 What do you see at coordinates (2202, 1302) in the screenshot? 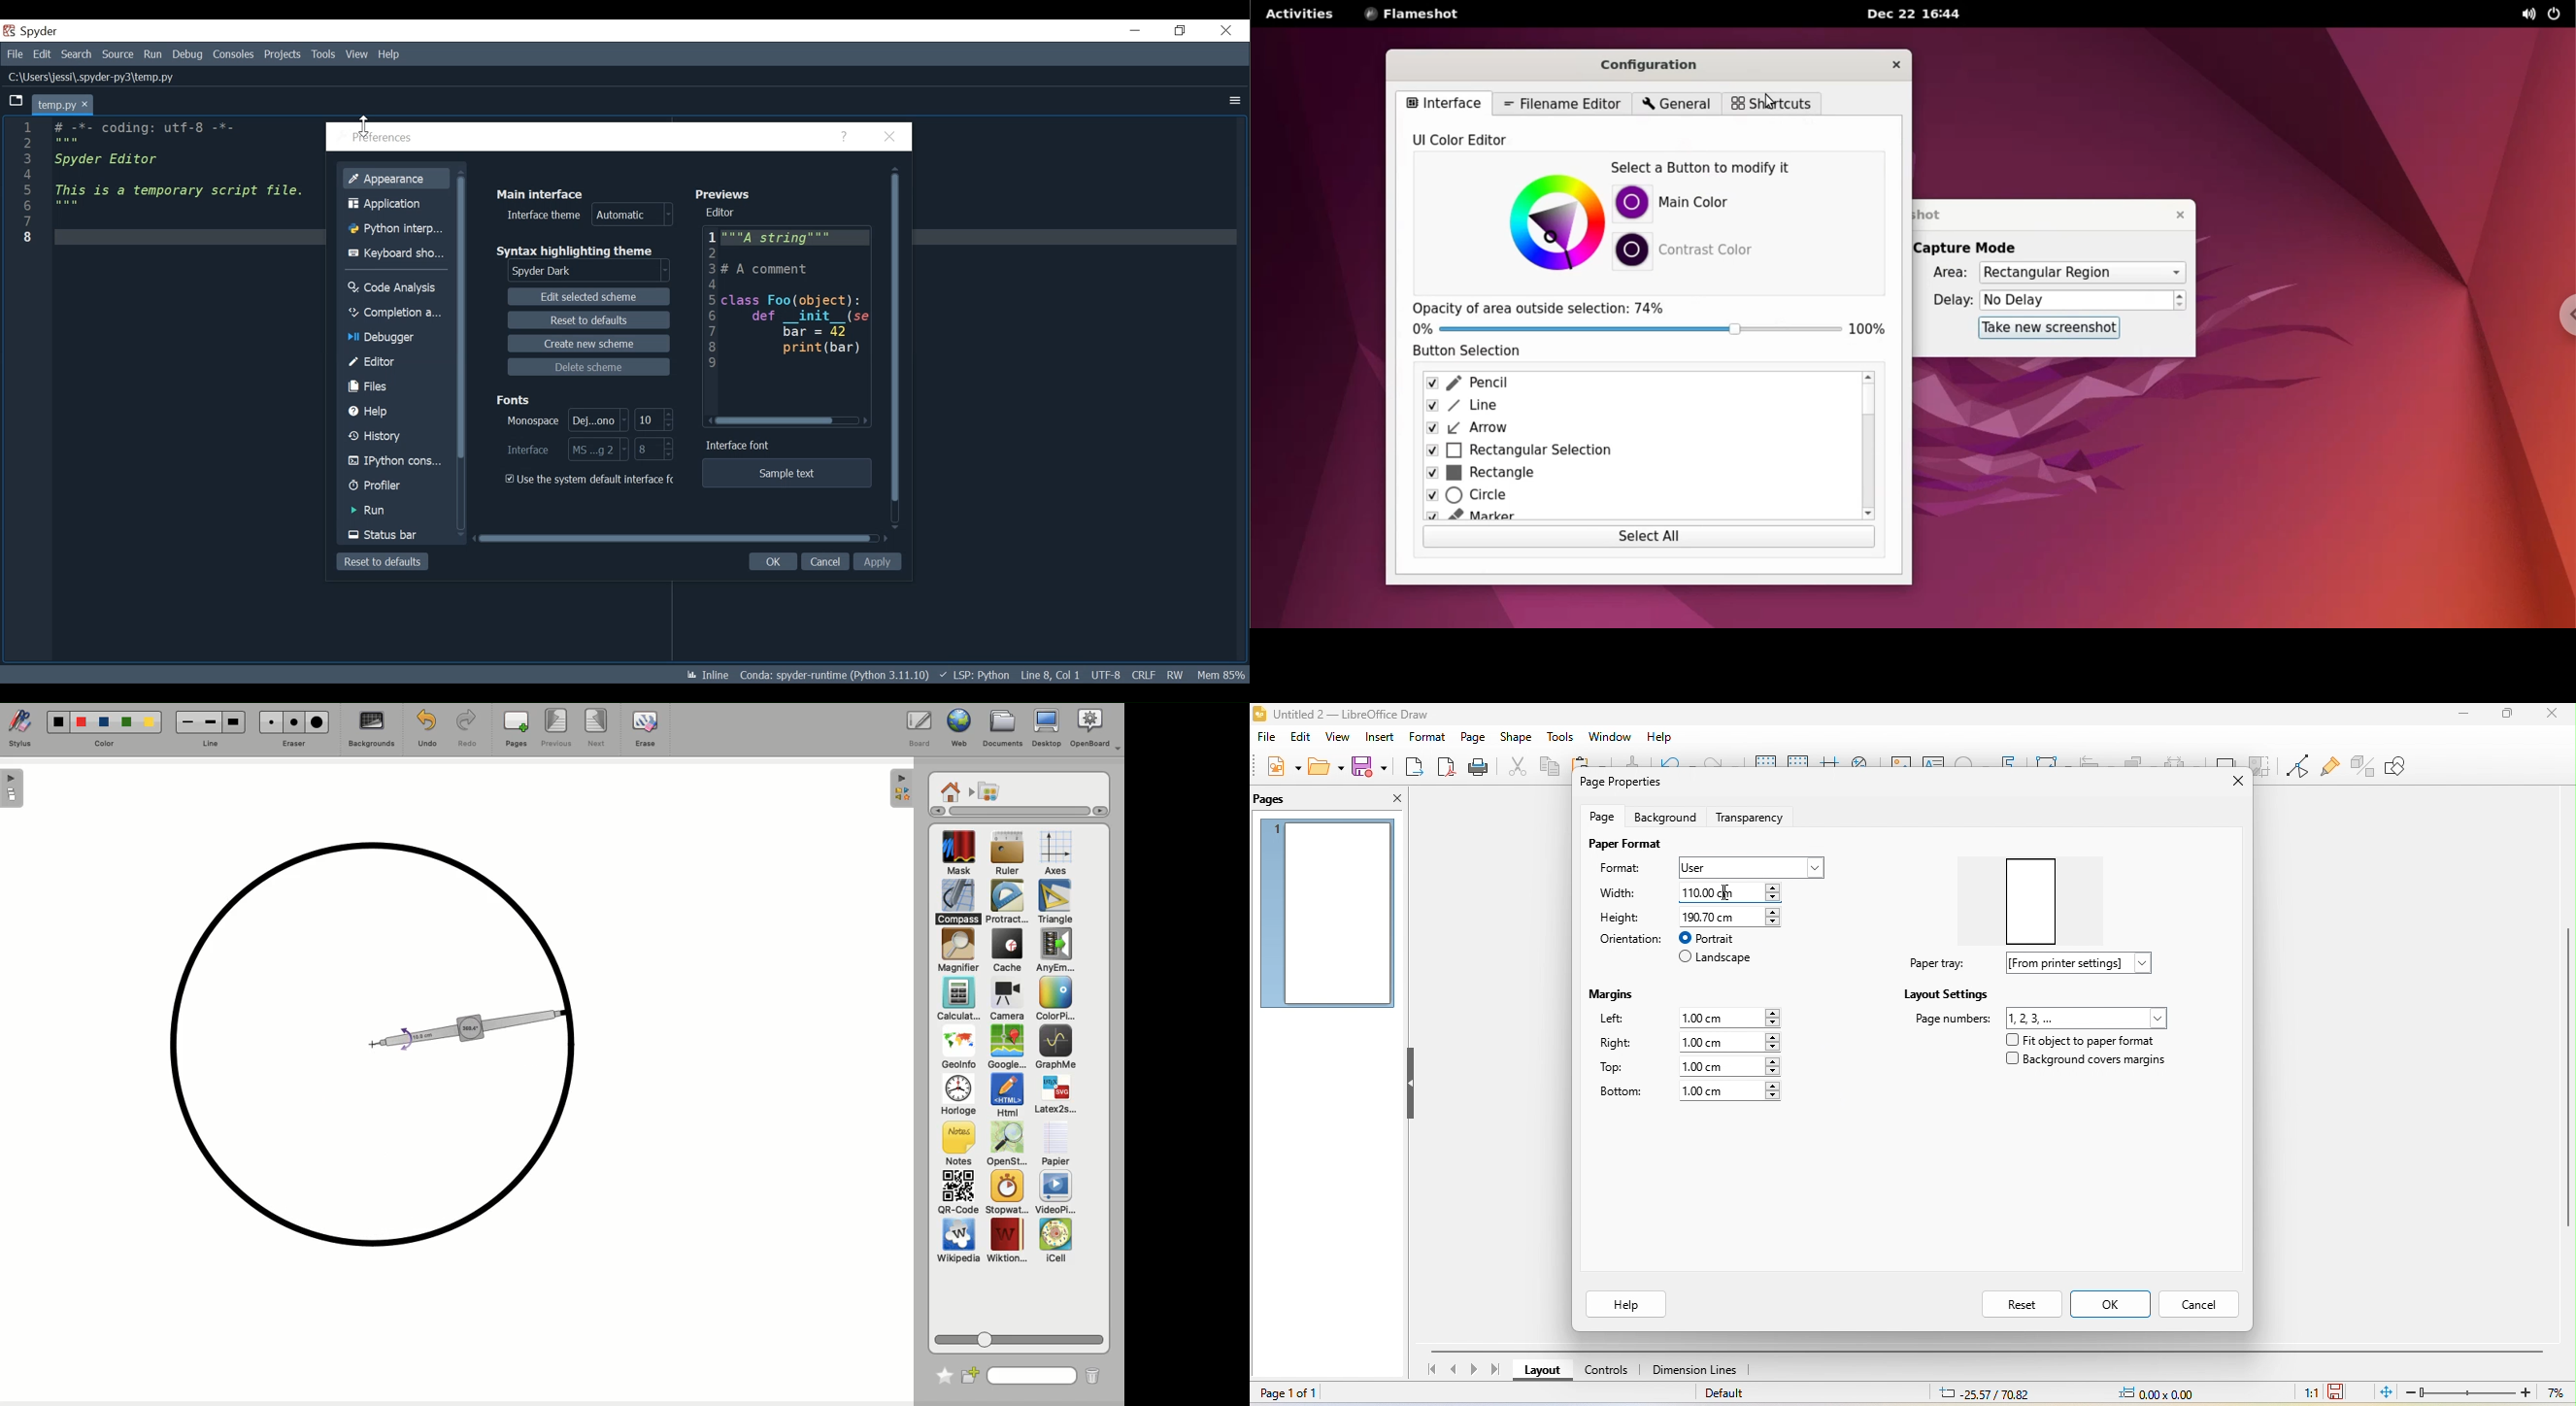
I see `cancel` at bounding box center [2202, 1302].